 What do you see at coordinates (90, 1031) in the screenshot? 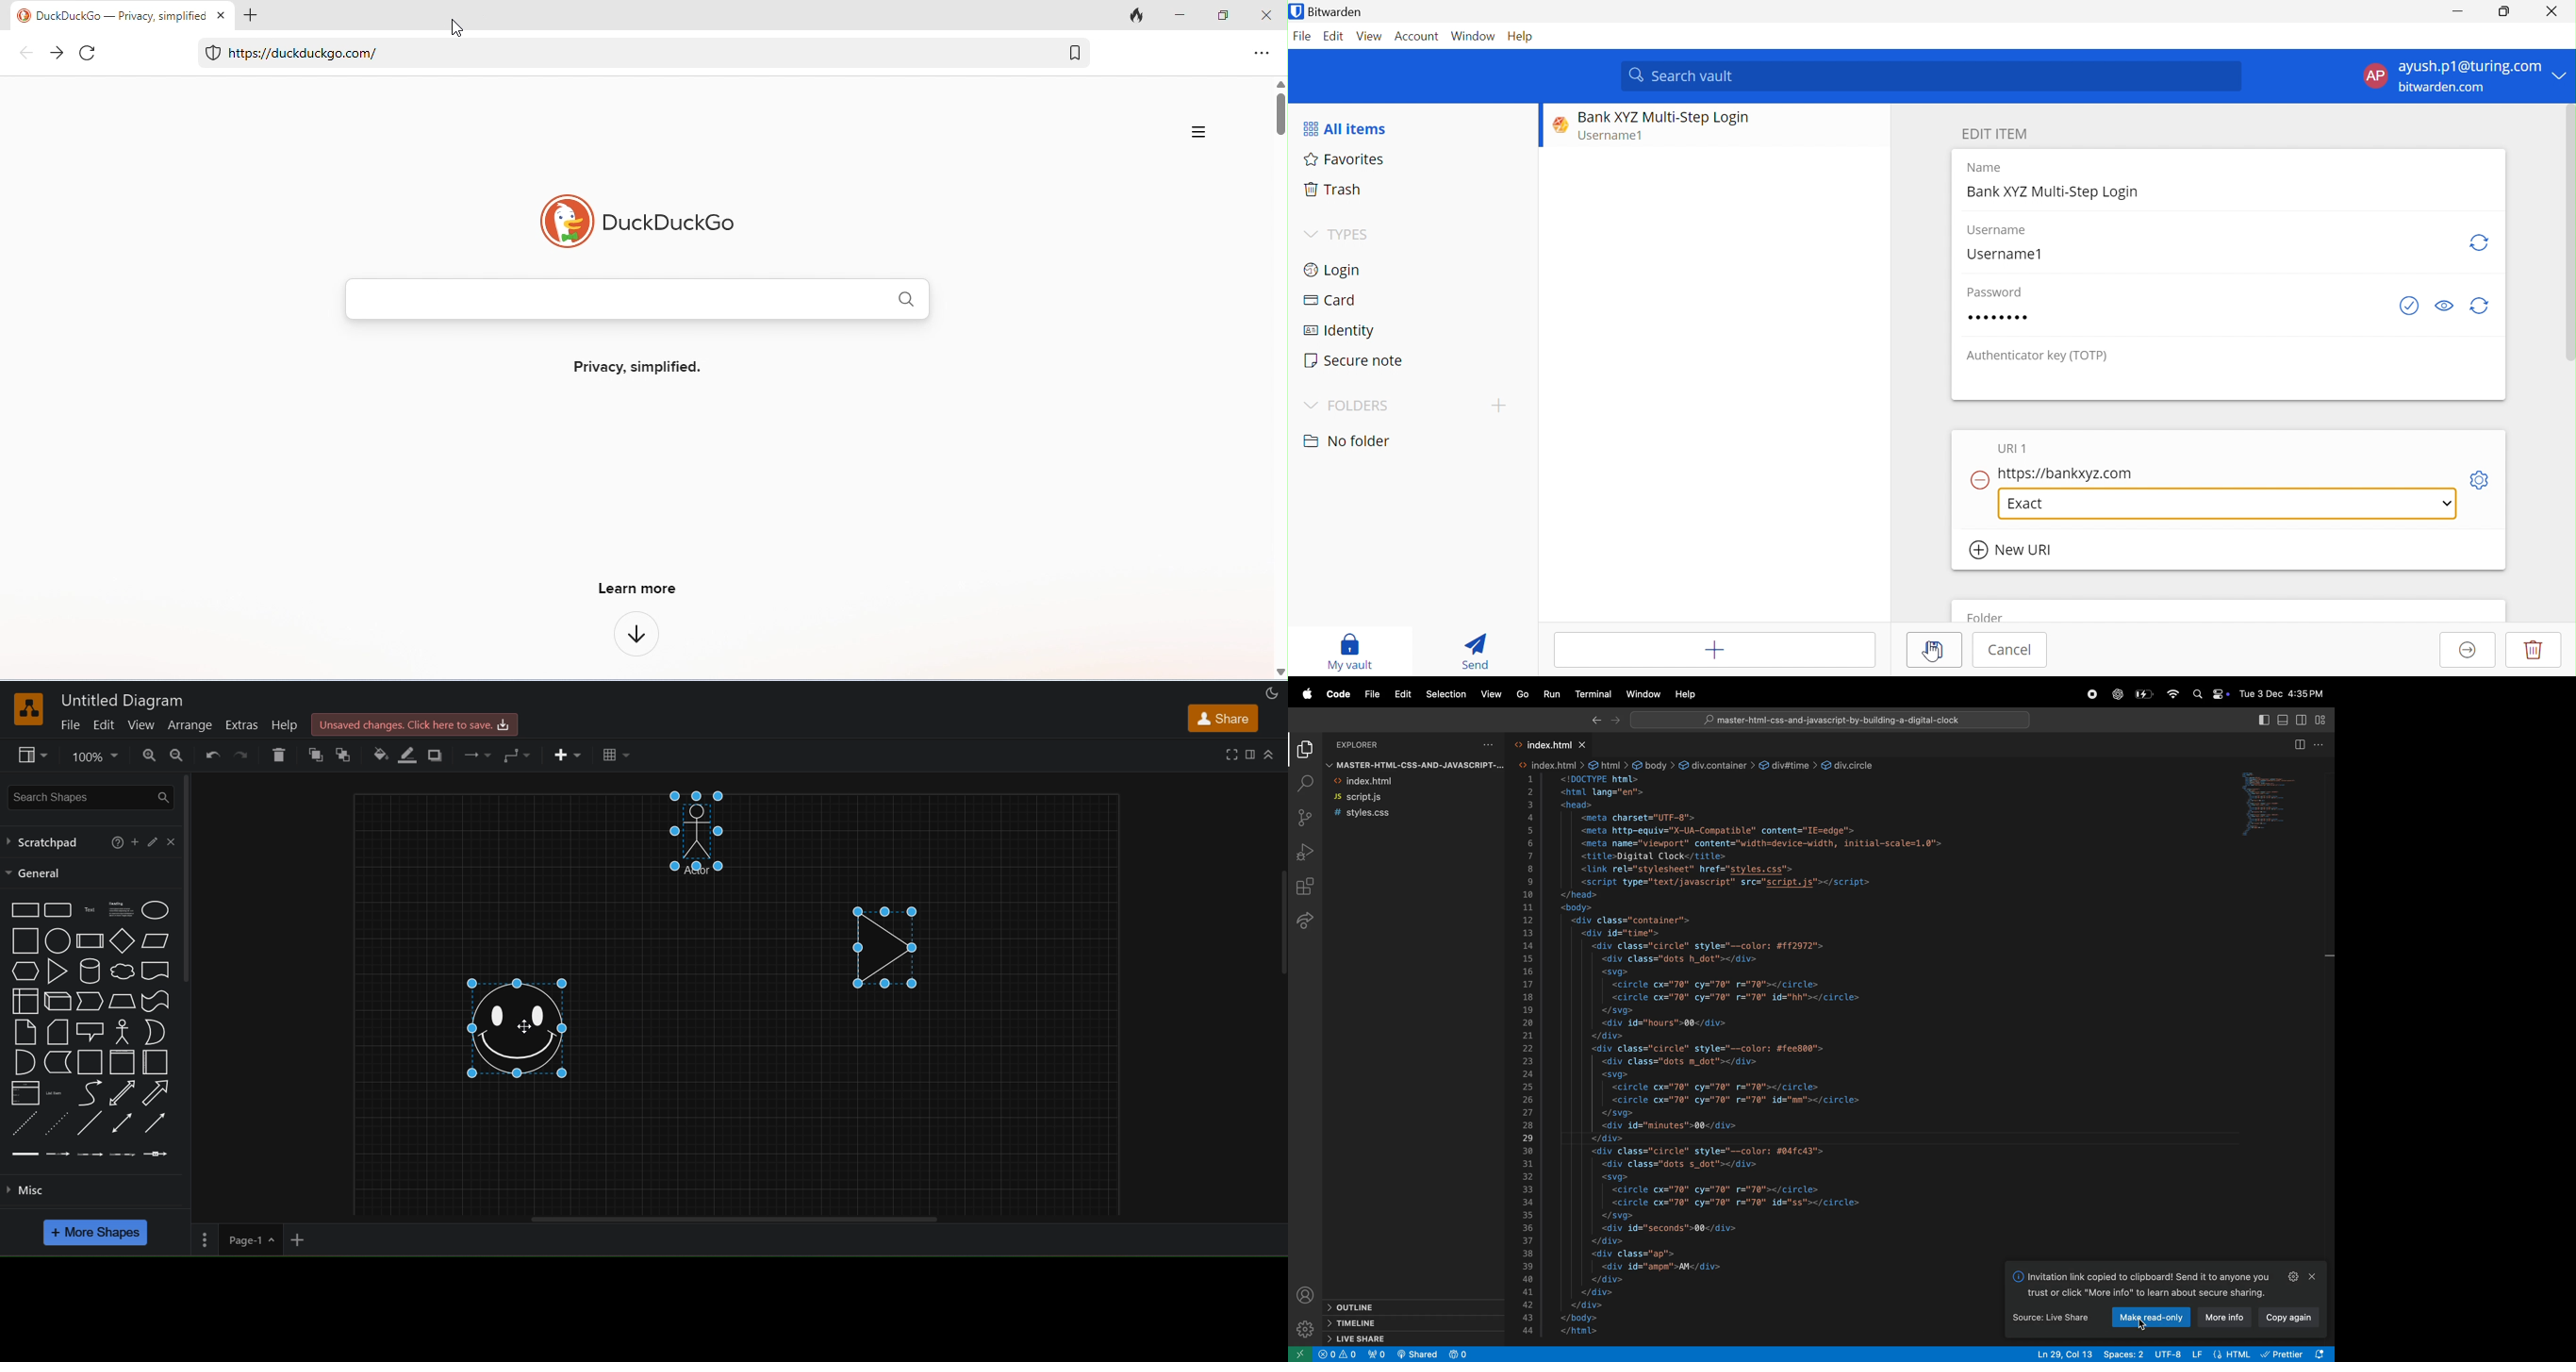
I see `callout` at bounding box center [90, 1031].